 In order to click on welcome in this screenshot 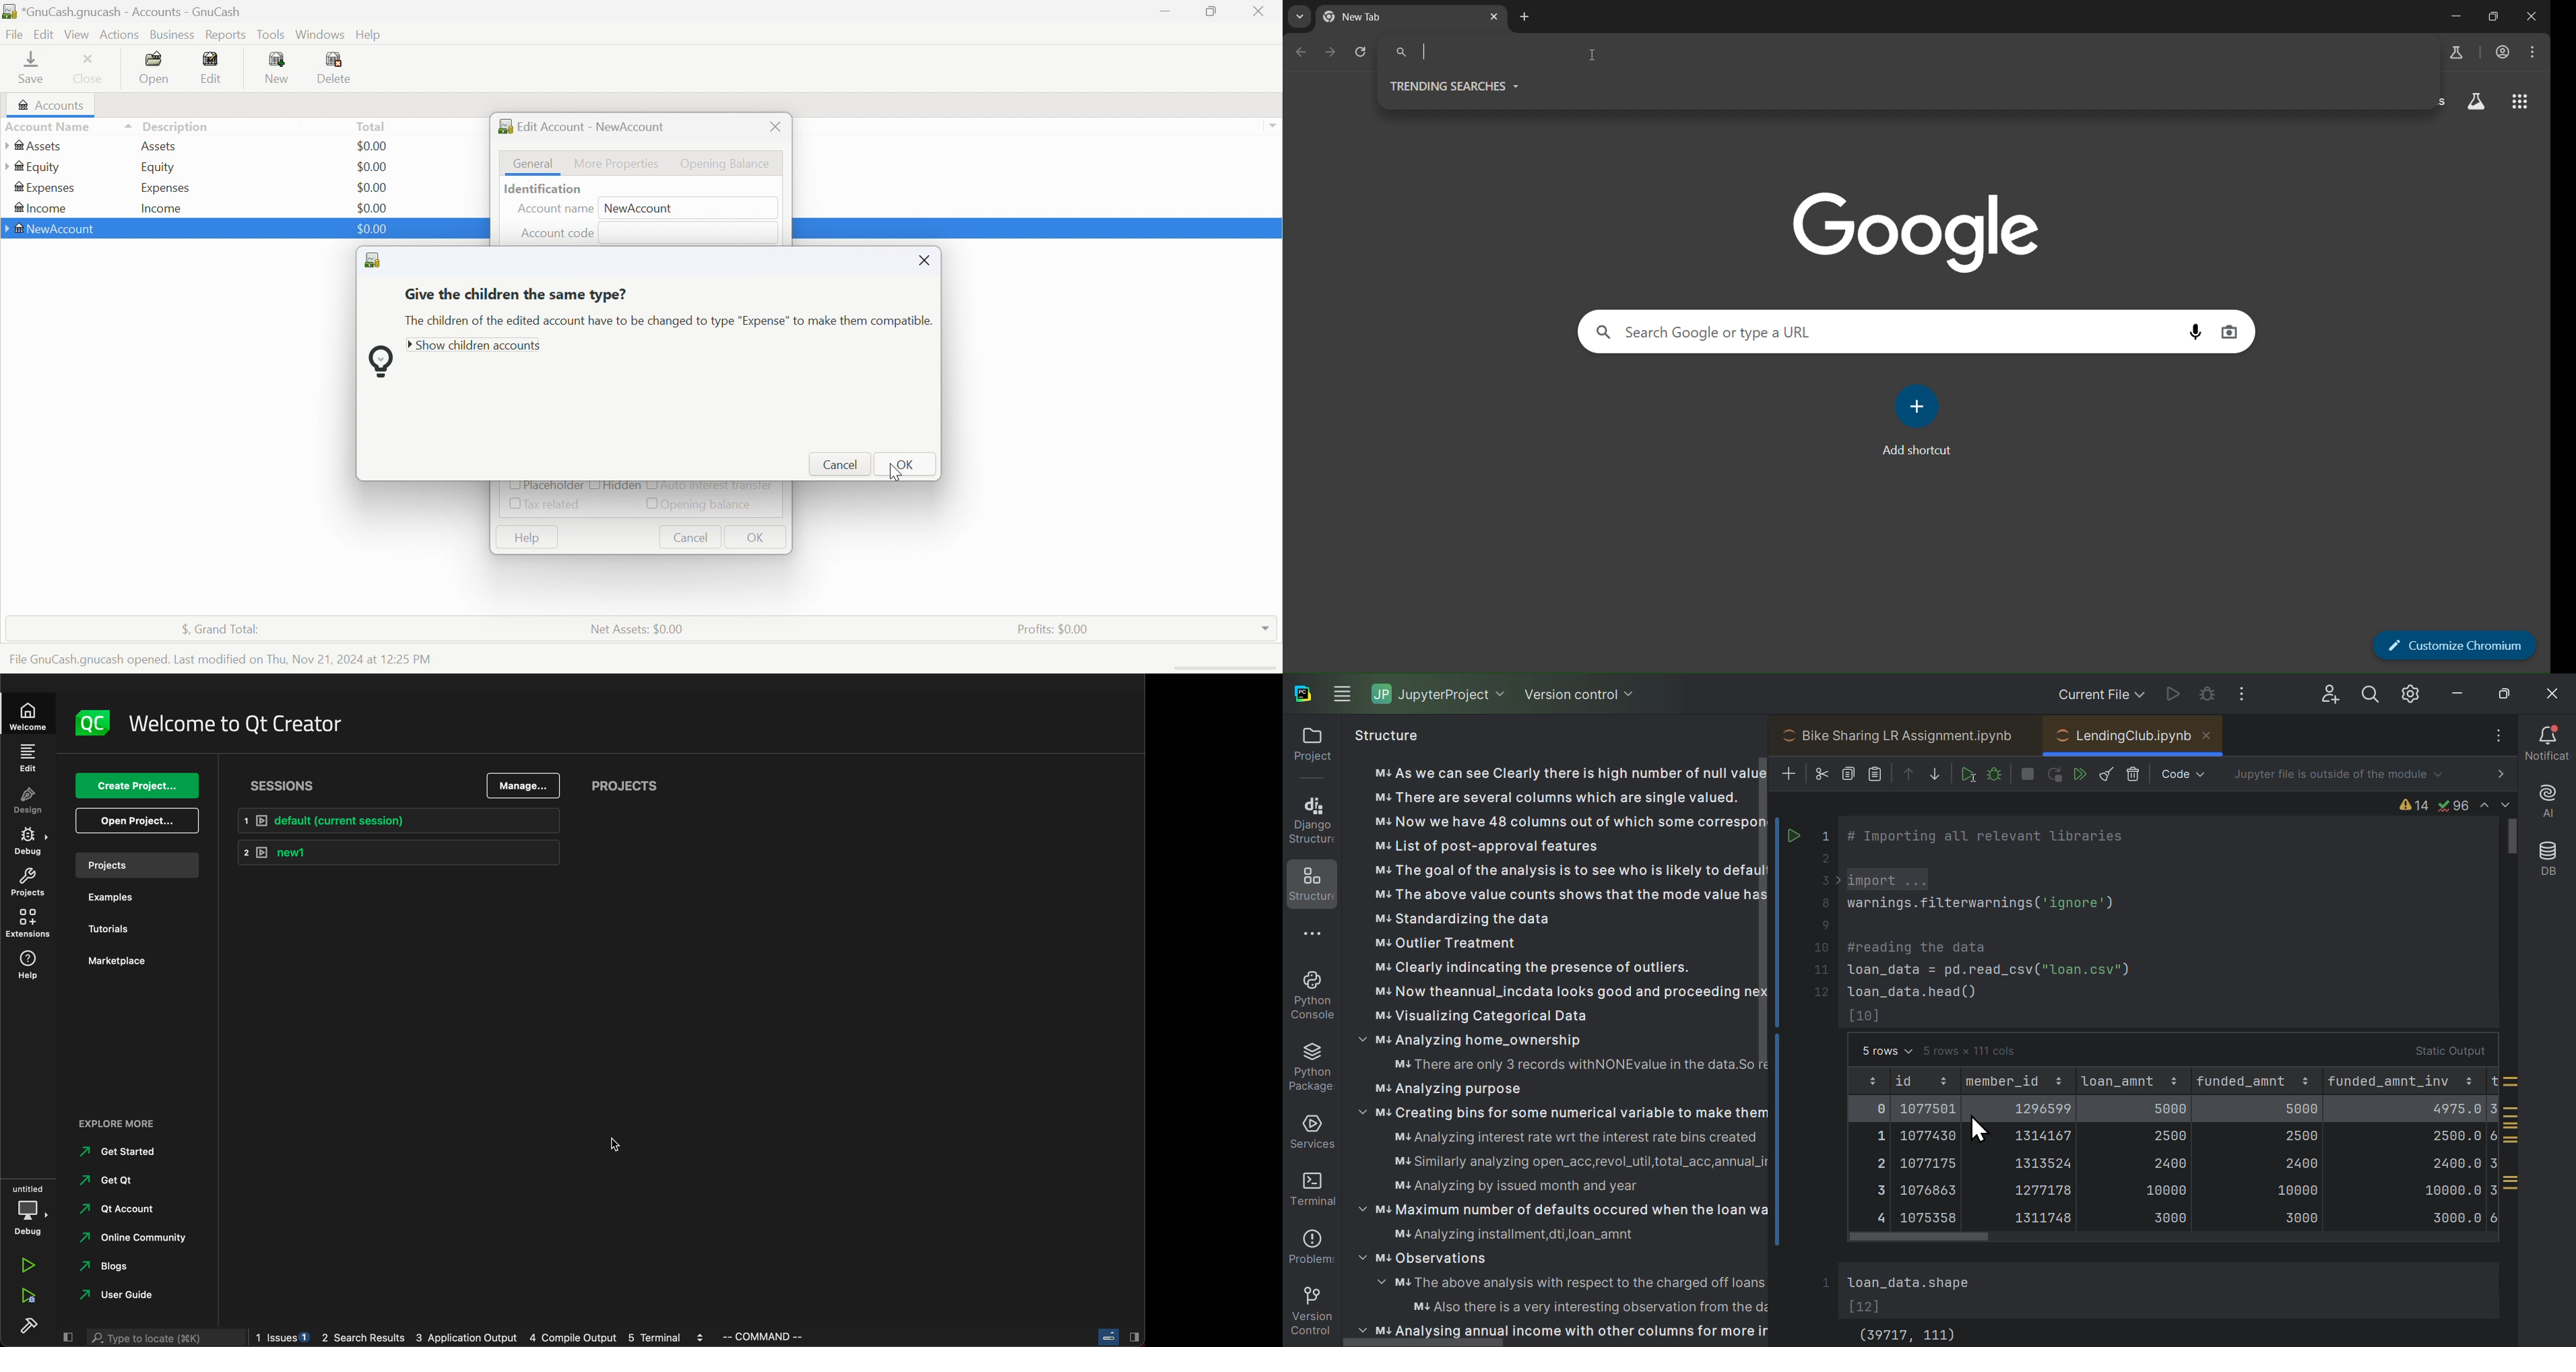, I will do `click(26, 714)`.